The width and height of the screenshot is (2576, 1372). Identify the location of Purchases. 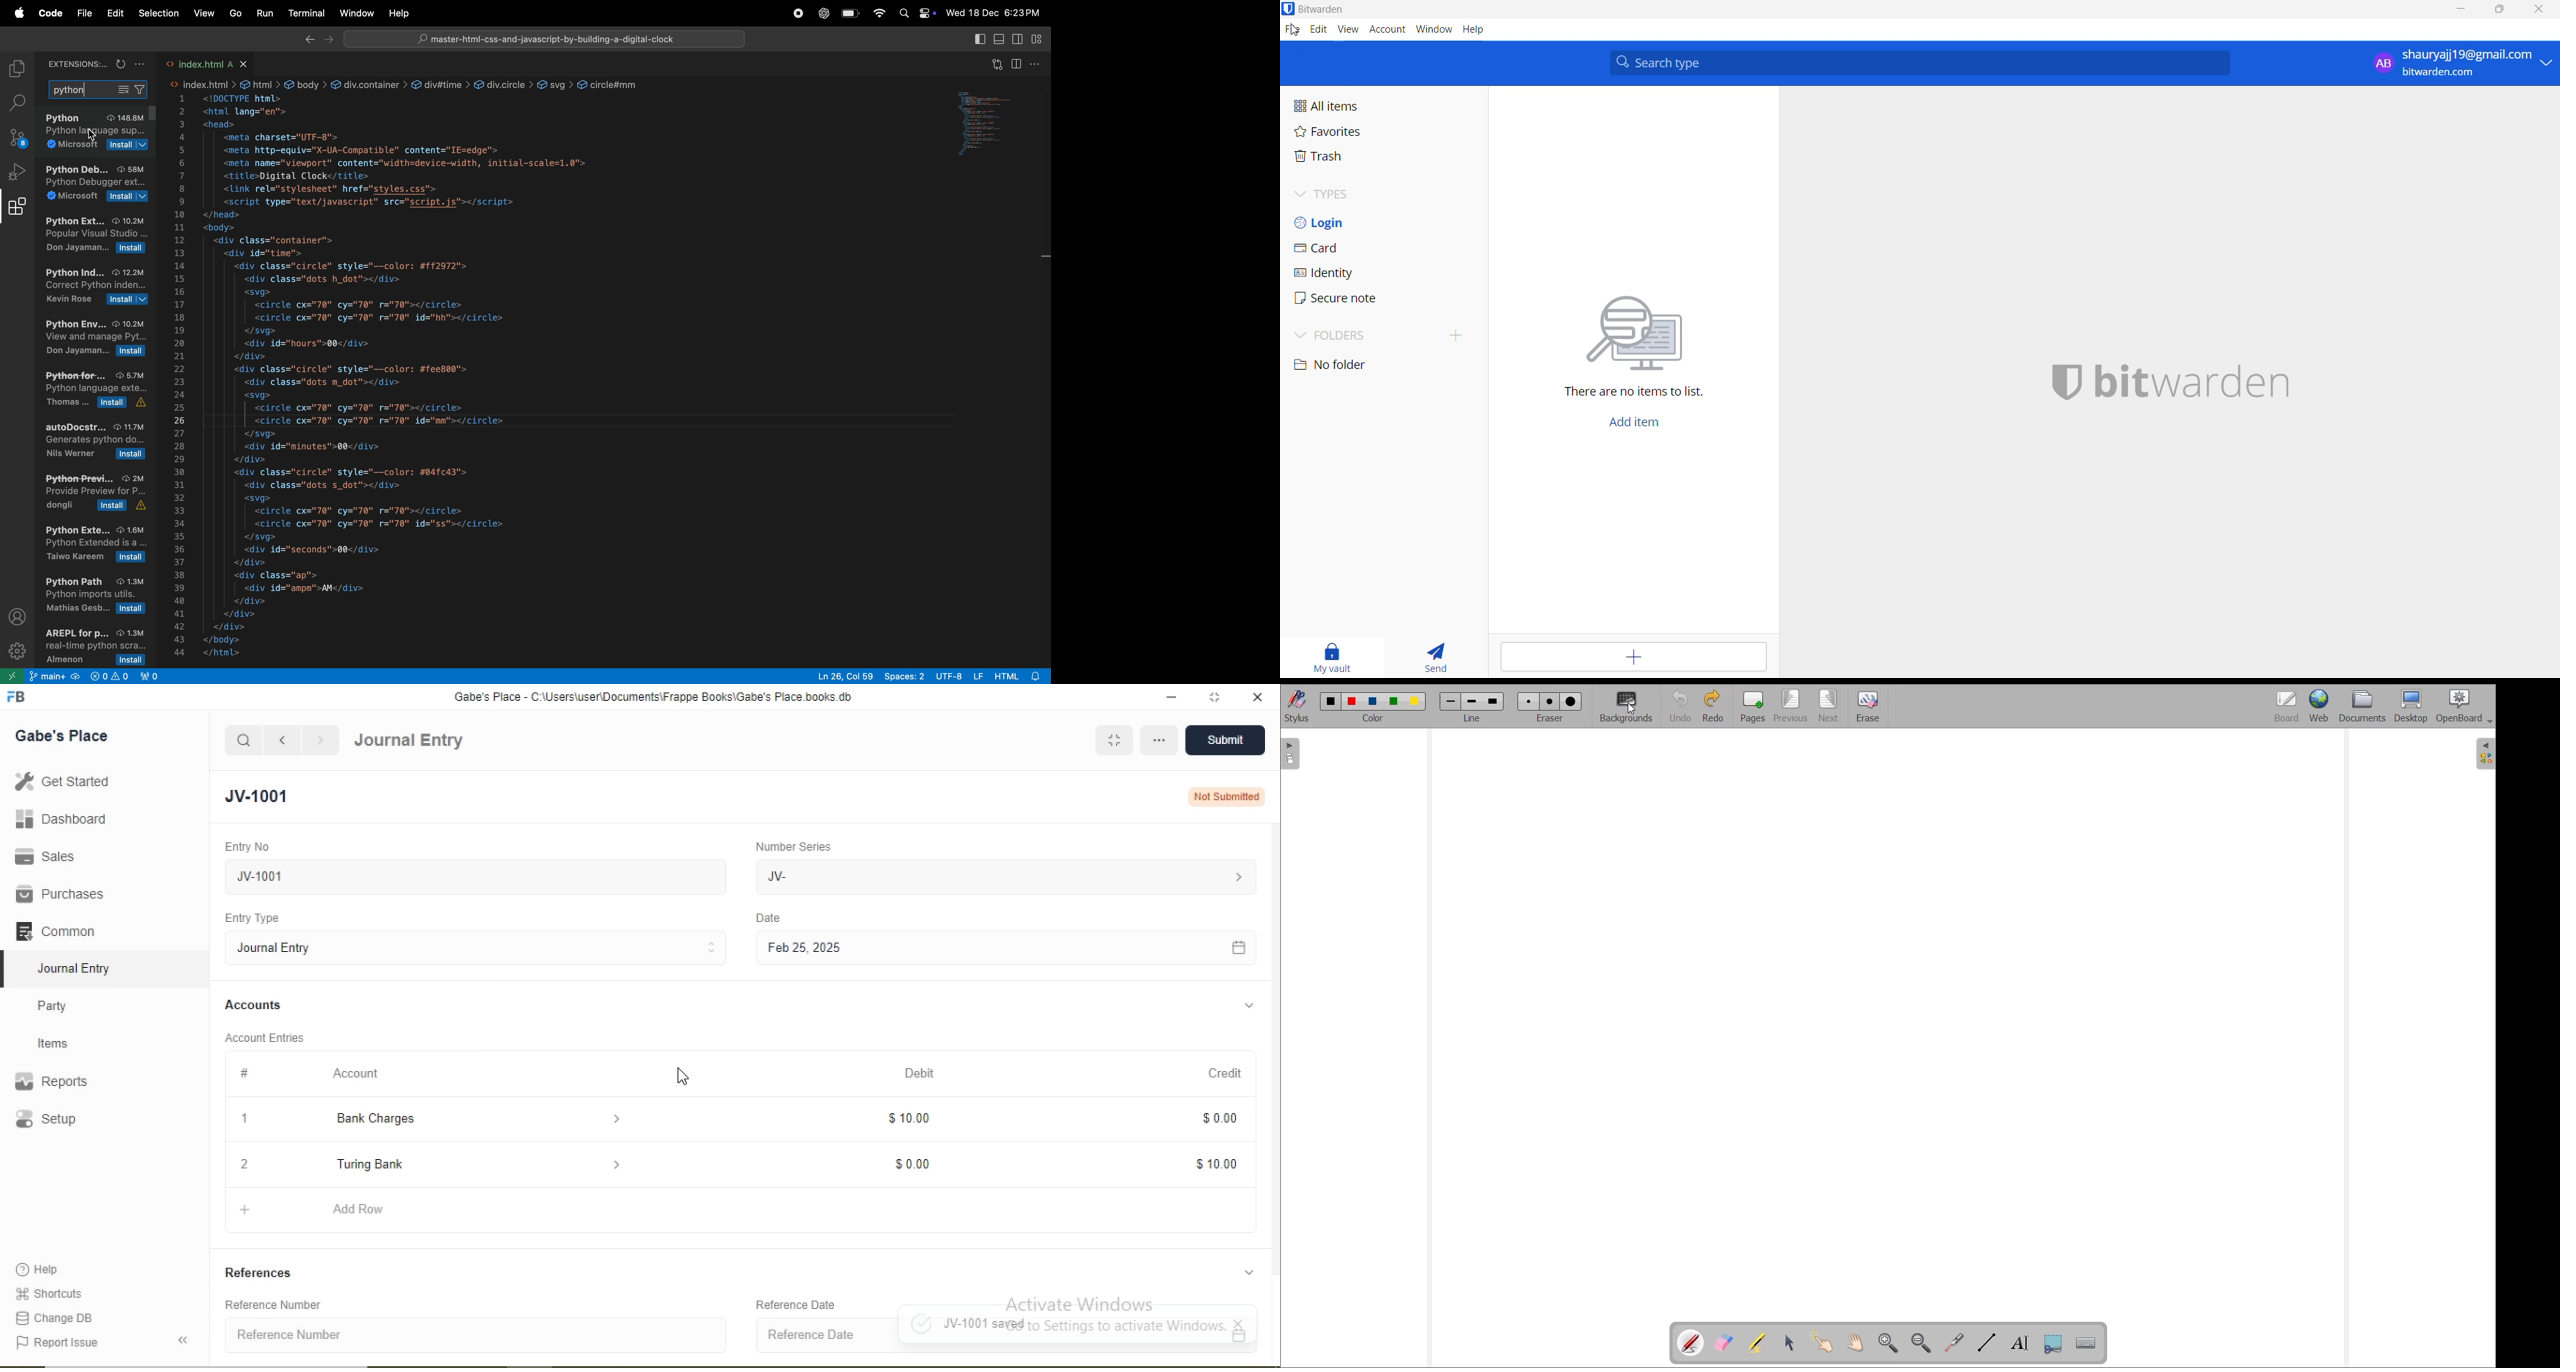
(60, 894).